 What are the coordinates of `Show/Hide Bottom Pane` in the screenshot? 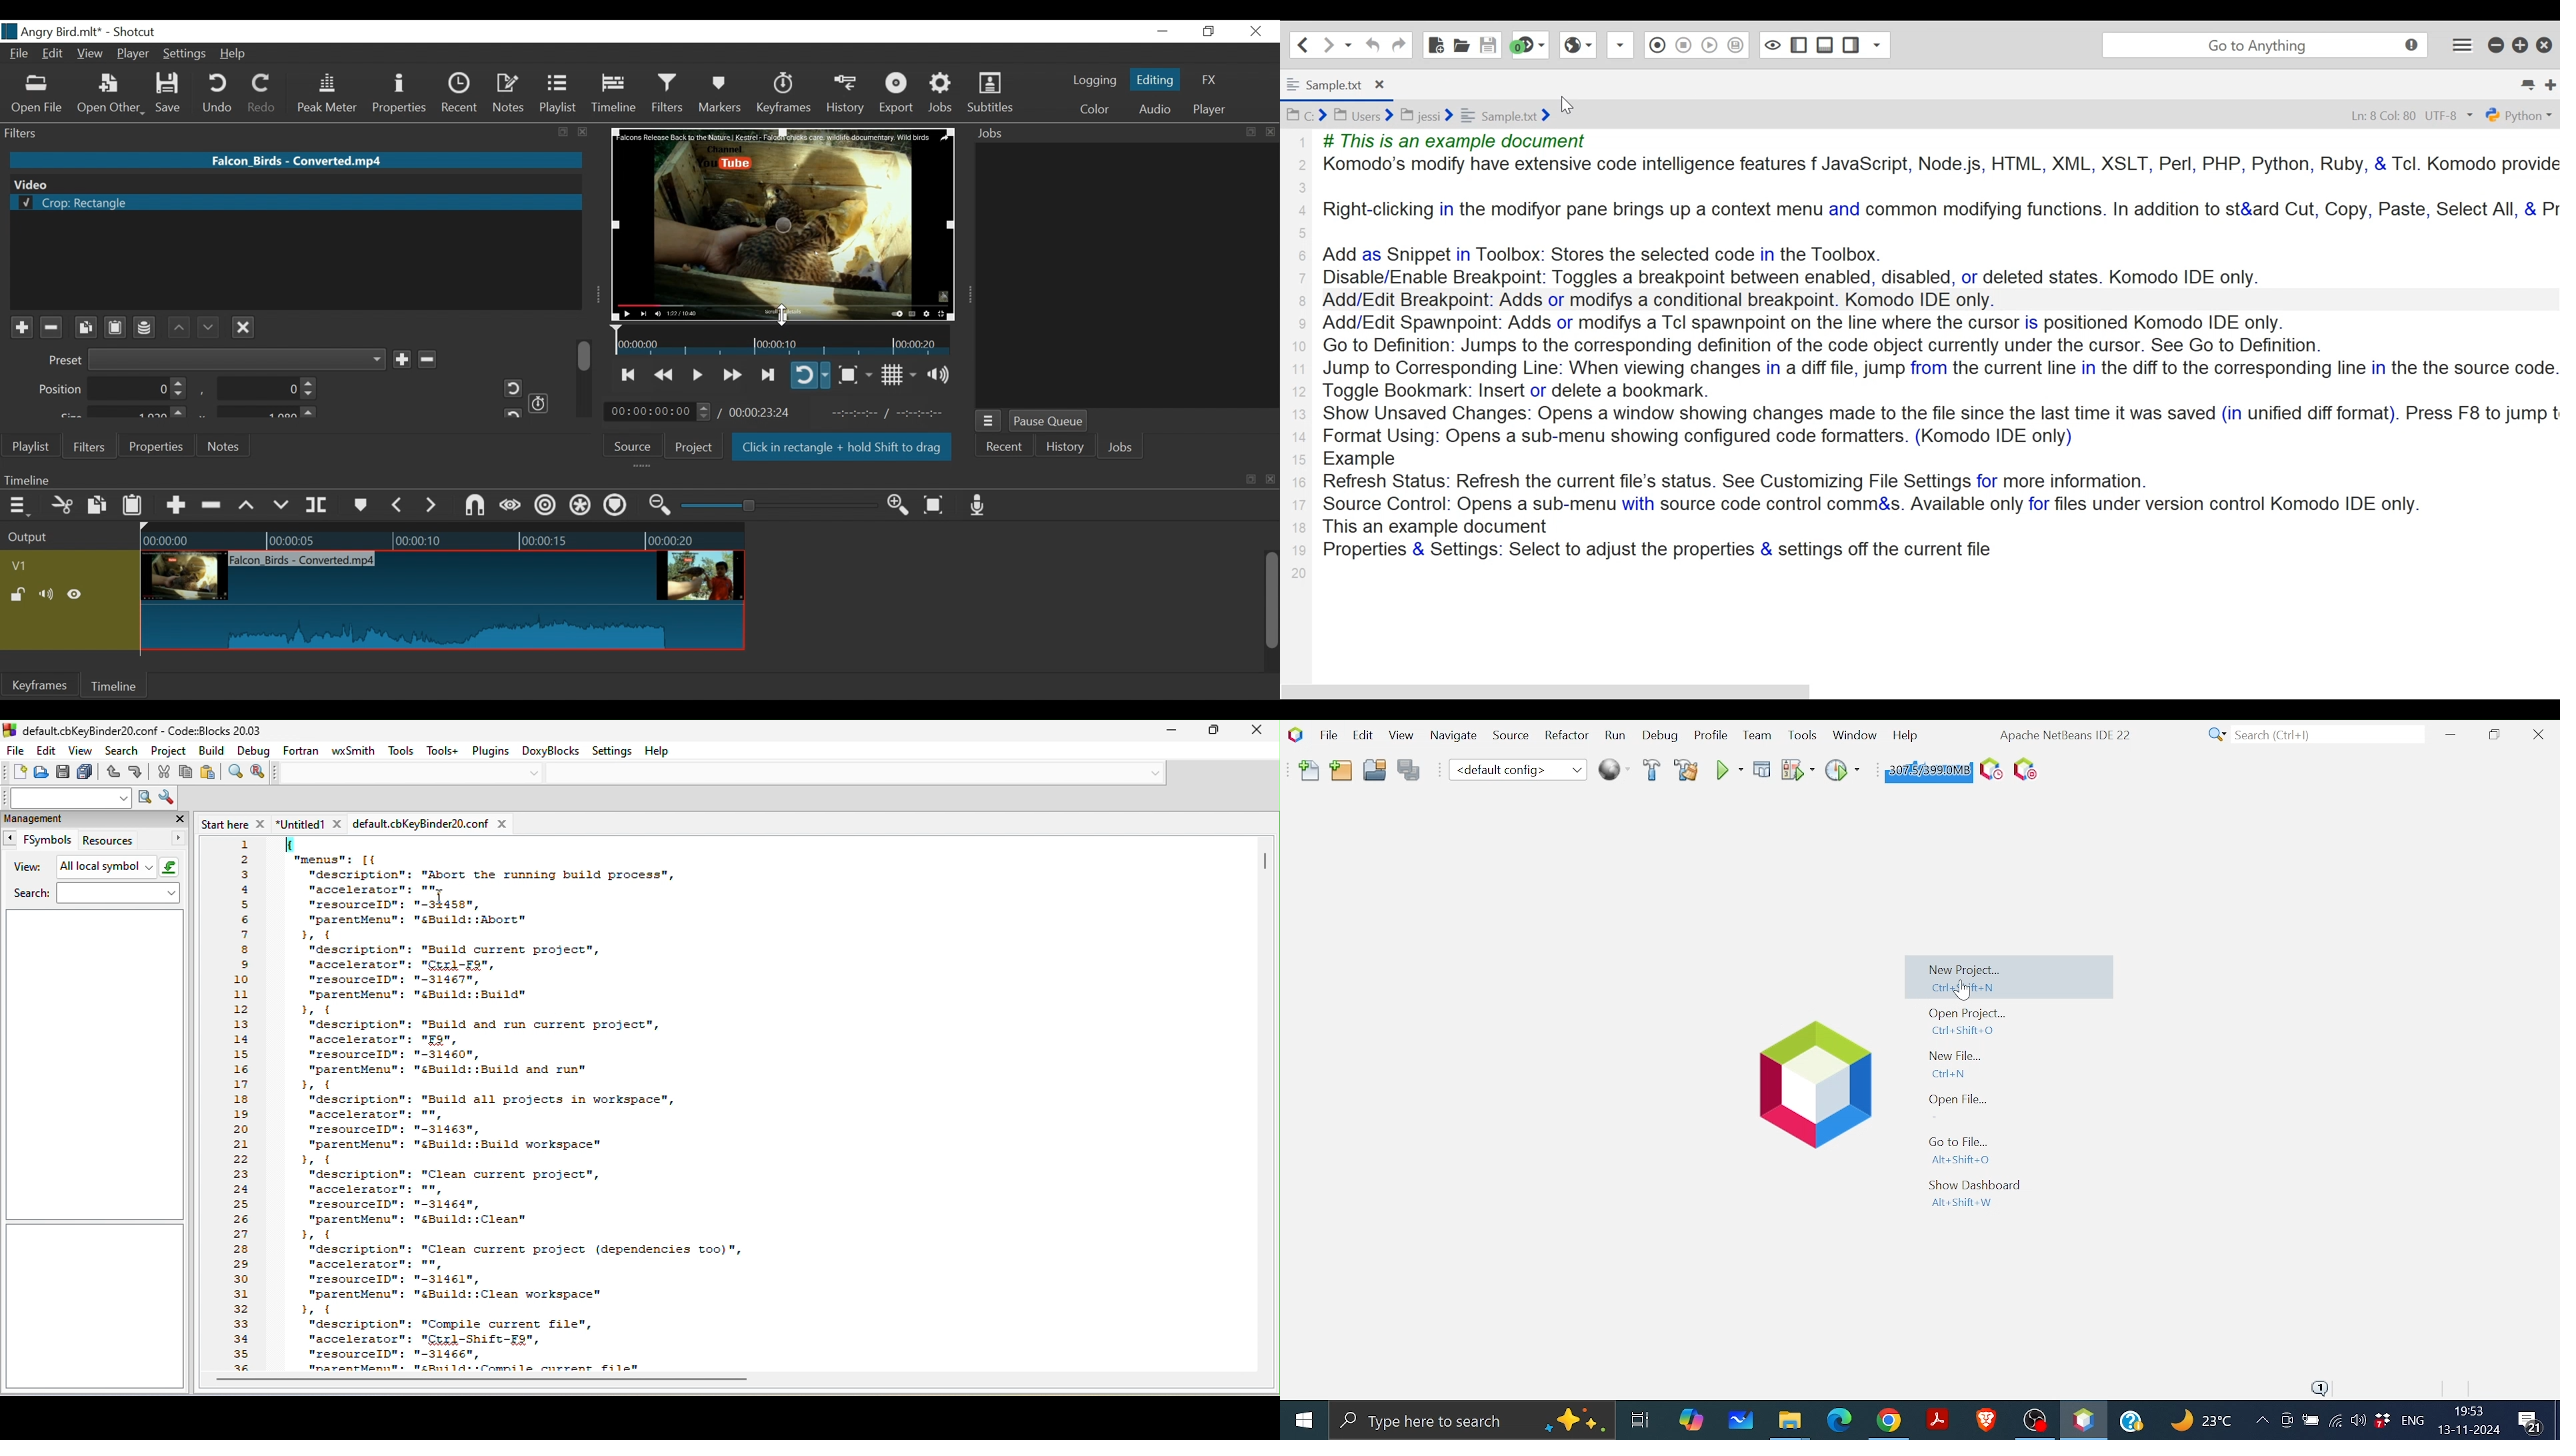 It's located at (1825, 45).